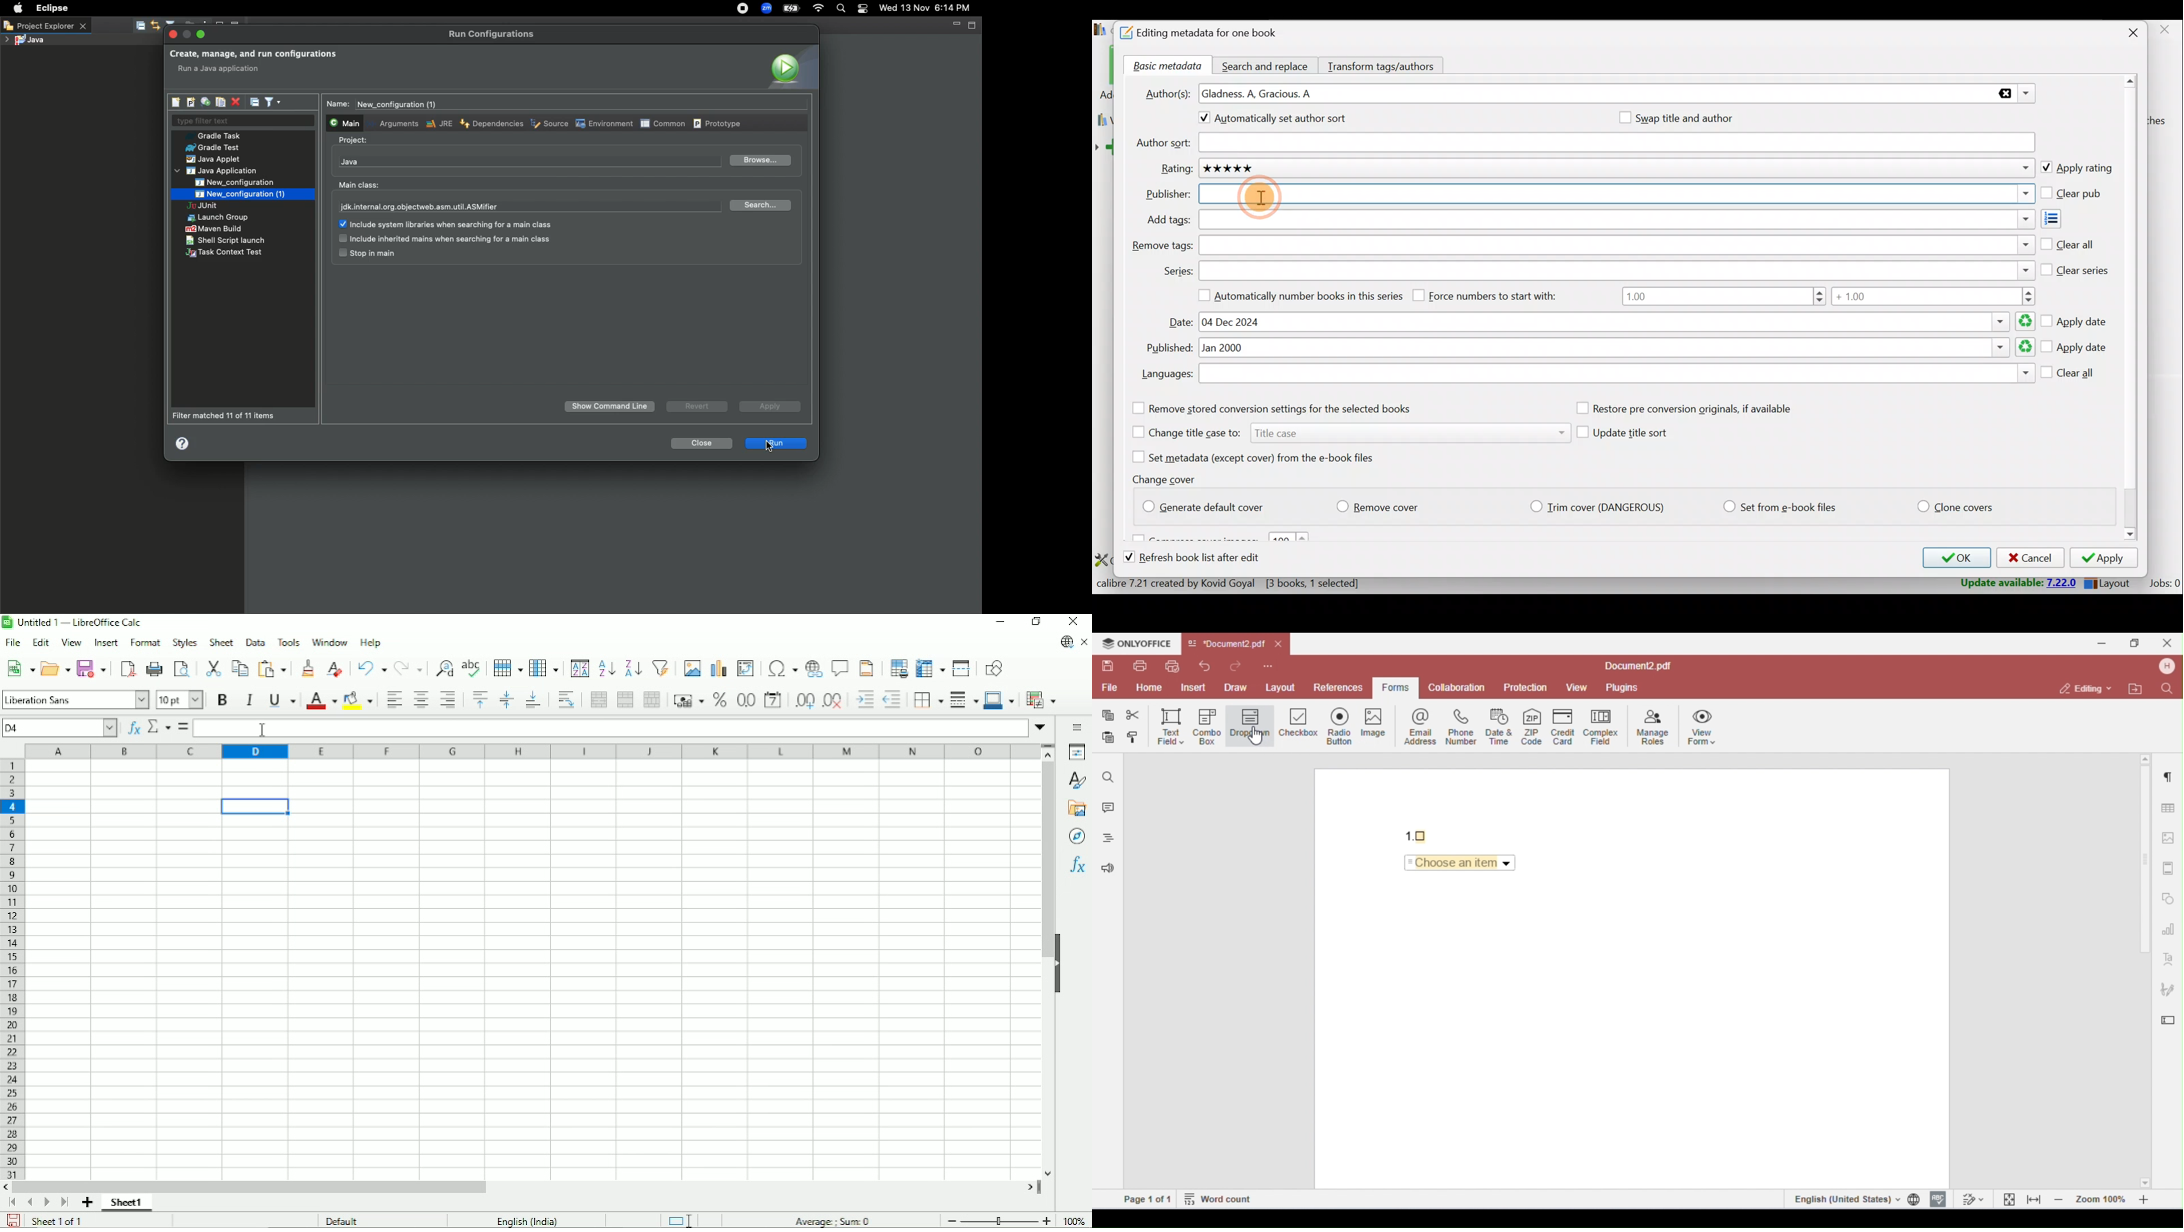  Describe the element at coordinates (1281, 120) in the screenshot. I see `Automatically set author sort` at that location.